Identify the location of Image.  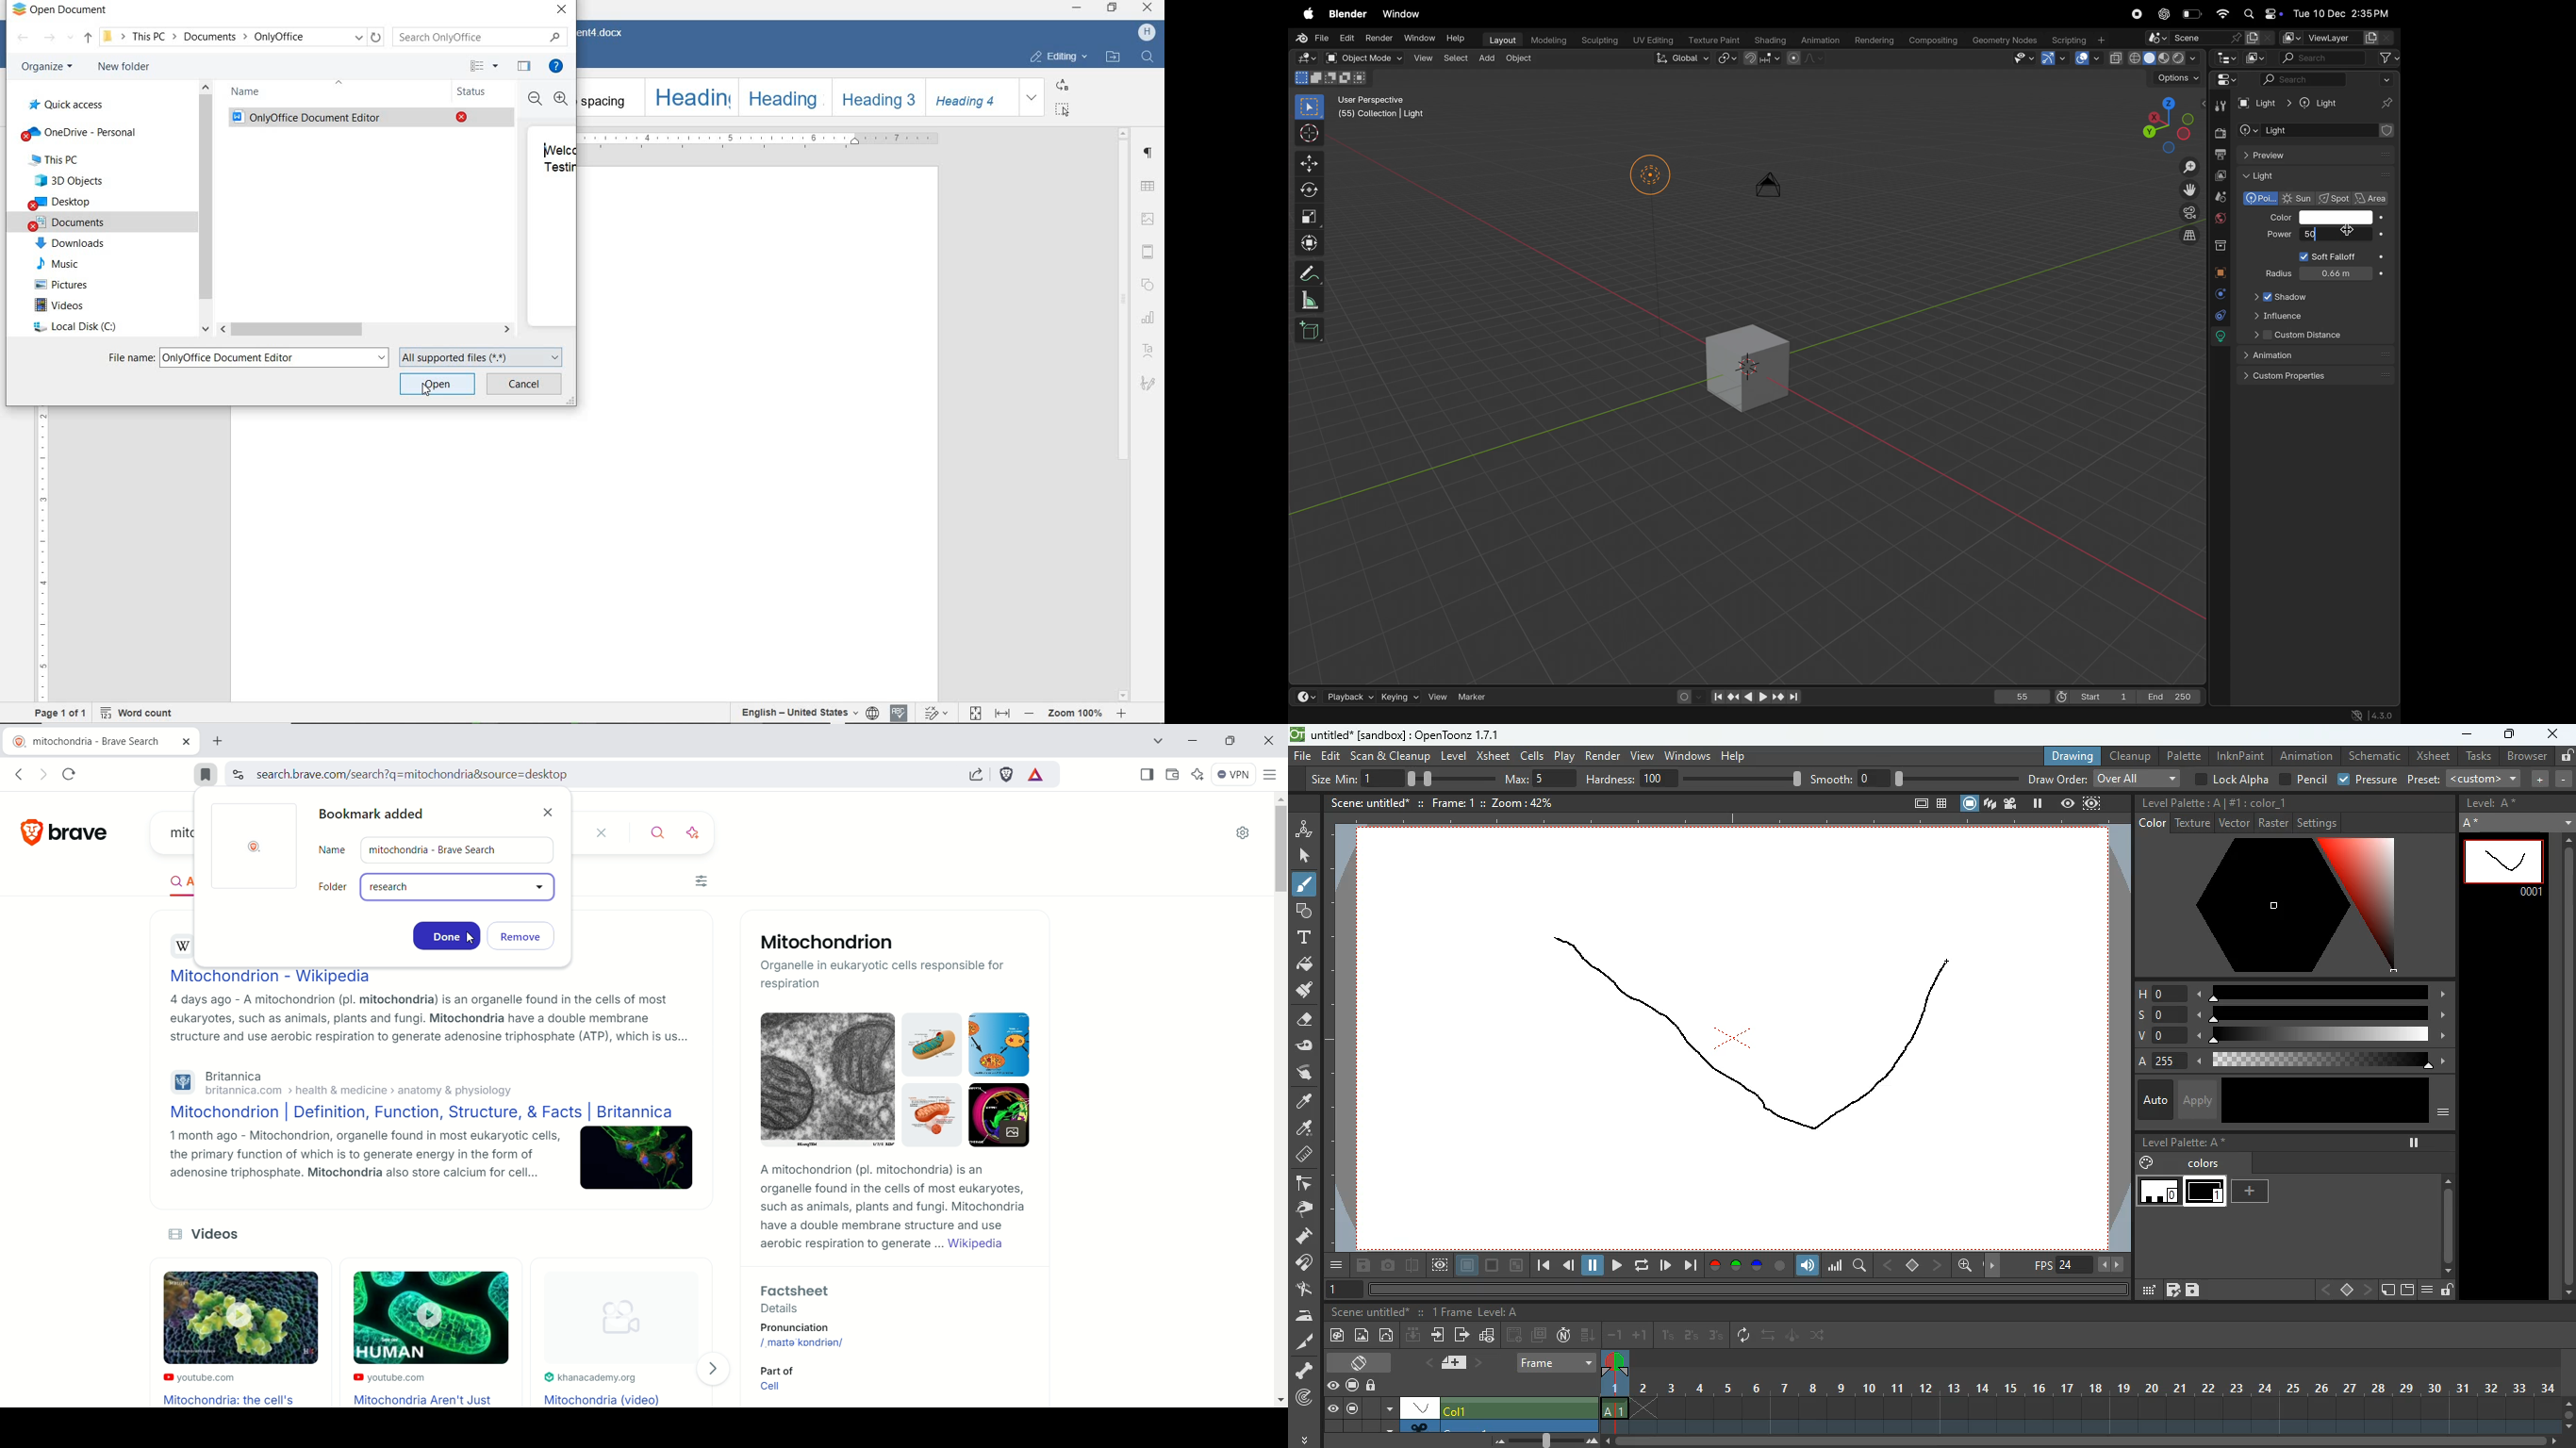
(1151, 218).